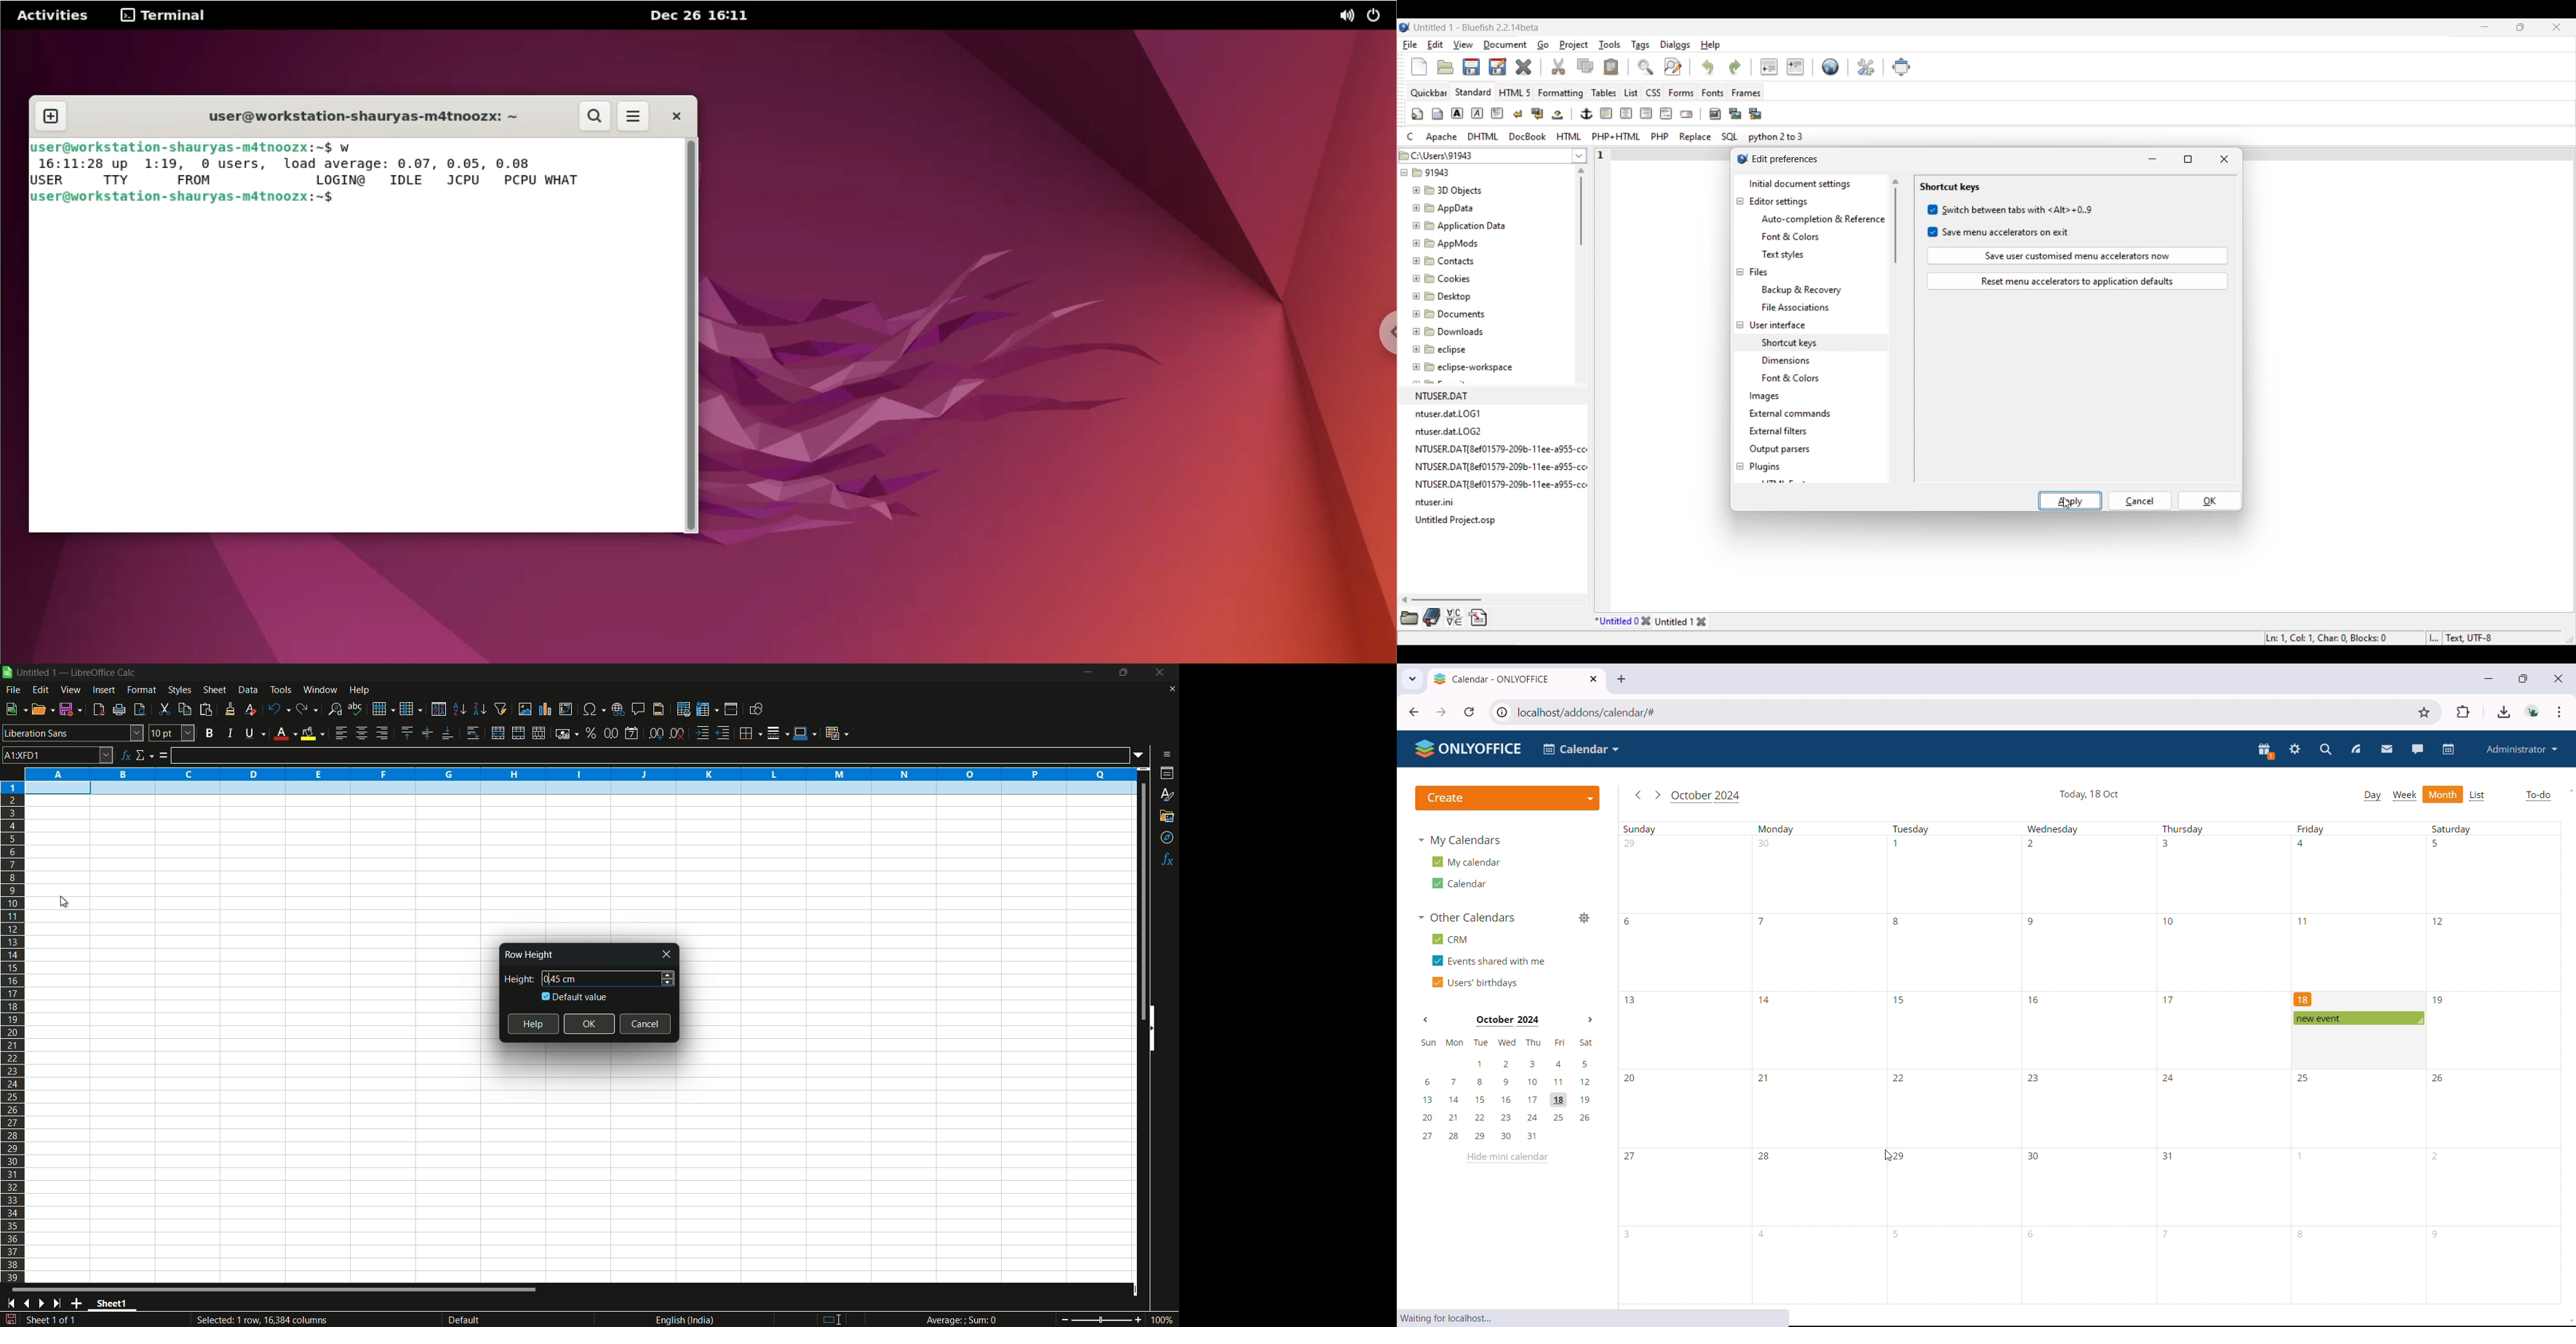 This screenshot has height=1344, width=2576. What do you see at coordinates (1902, 68) in the screenshot?
I see `Move` at bounding box center [1902, 68].